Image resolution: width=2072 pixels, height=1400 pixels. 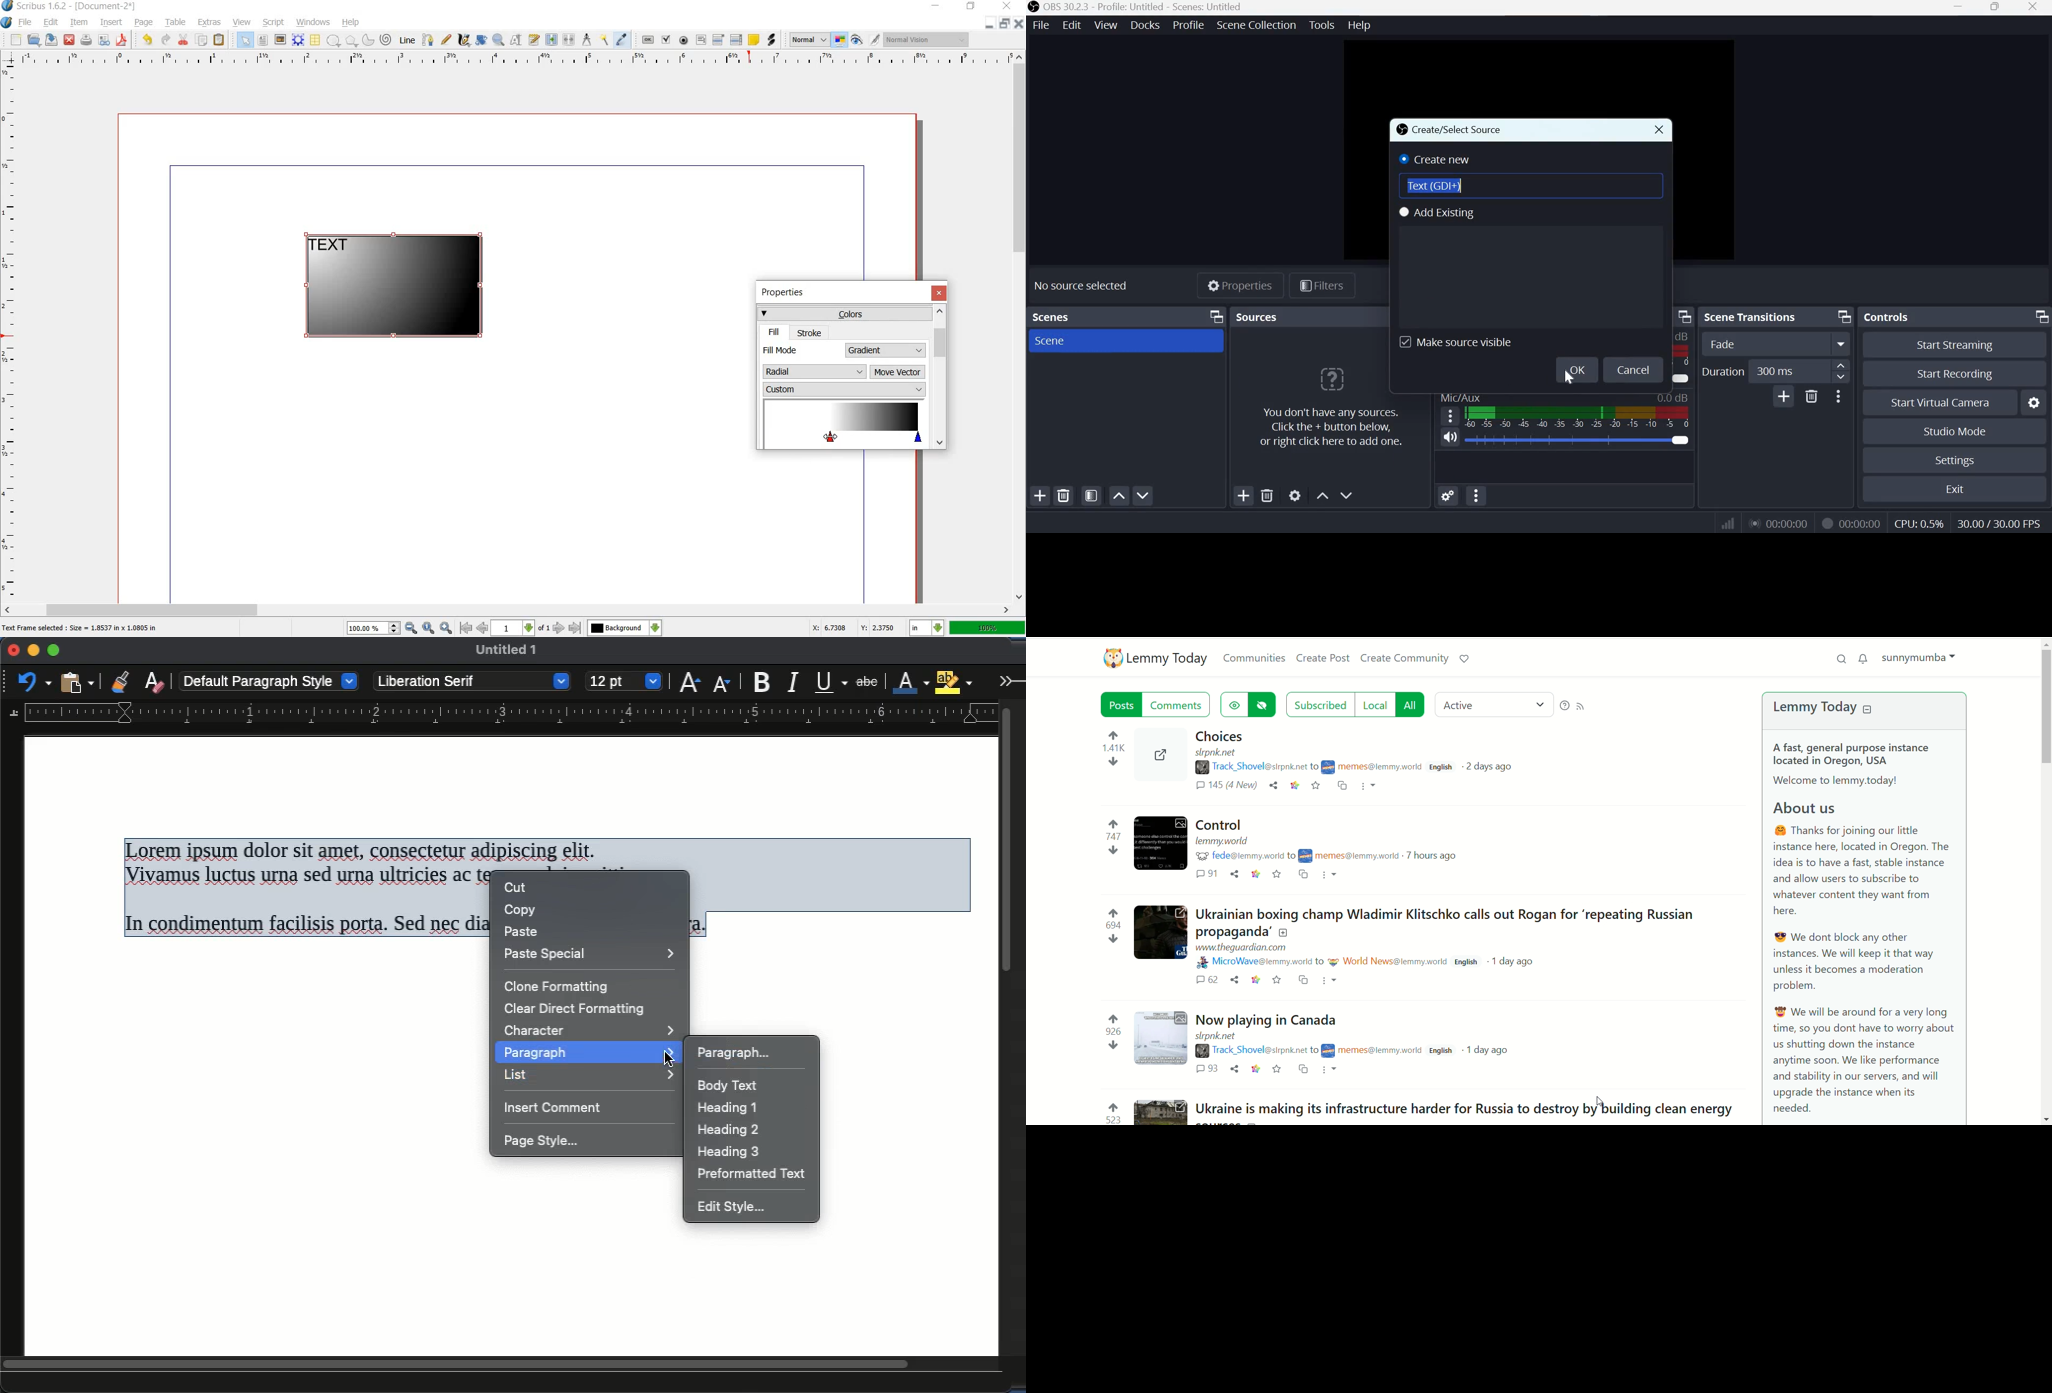 I want to click on notification, so click(x=1865, y=658).